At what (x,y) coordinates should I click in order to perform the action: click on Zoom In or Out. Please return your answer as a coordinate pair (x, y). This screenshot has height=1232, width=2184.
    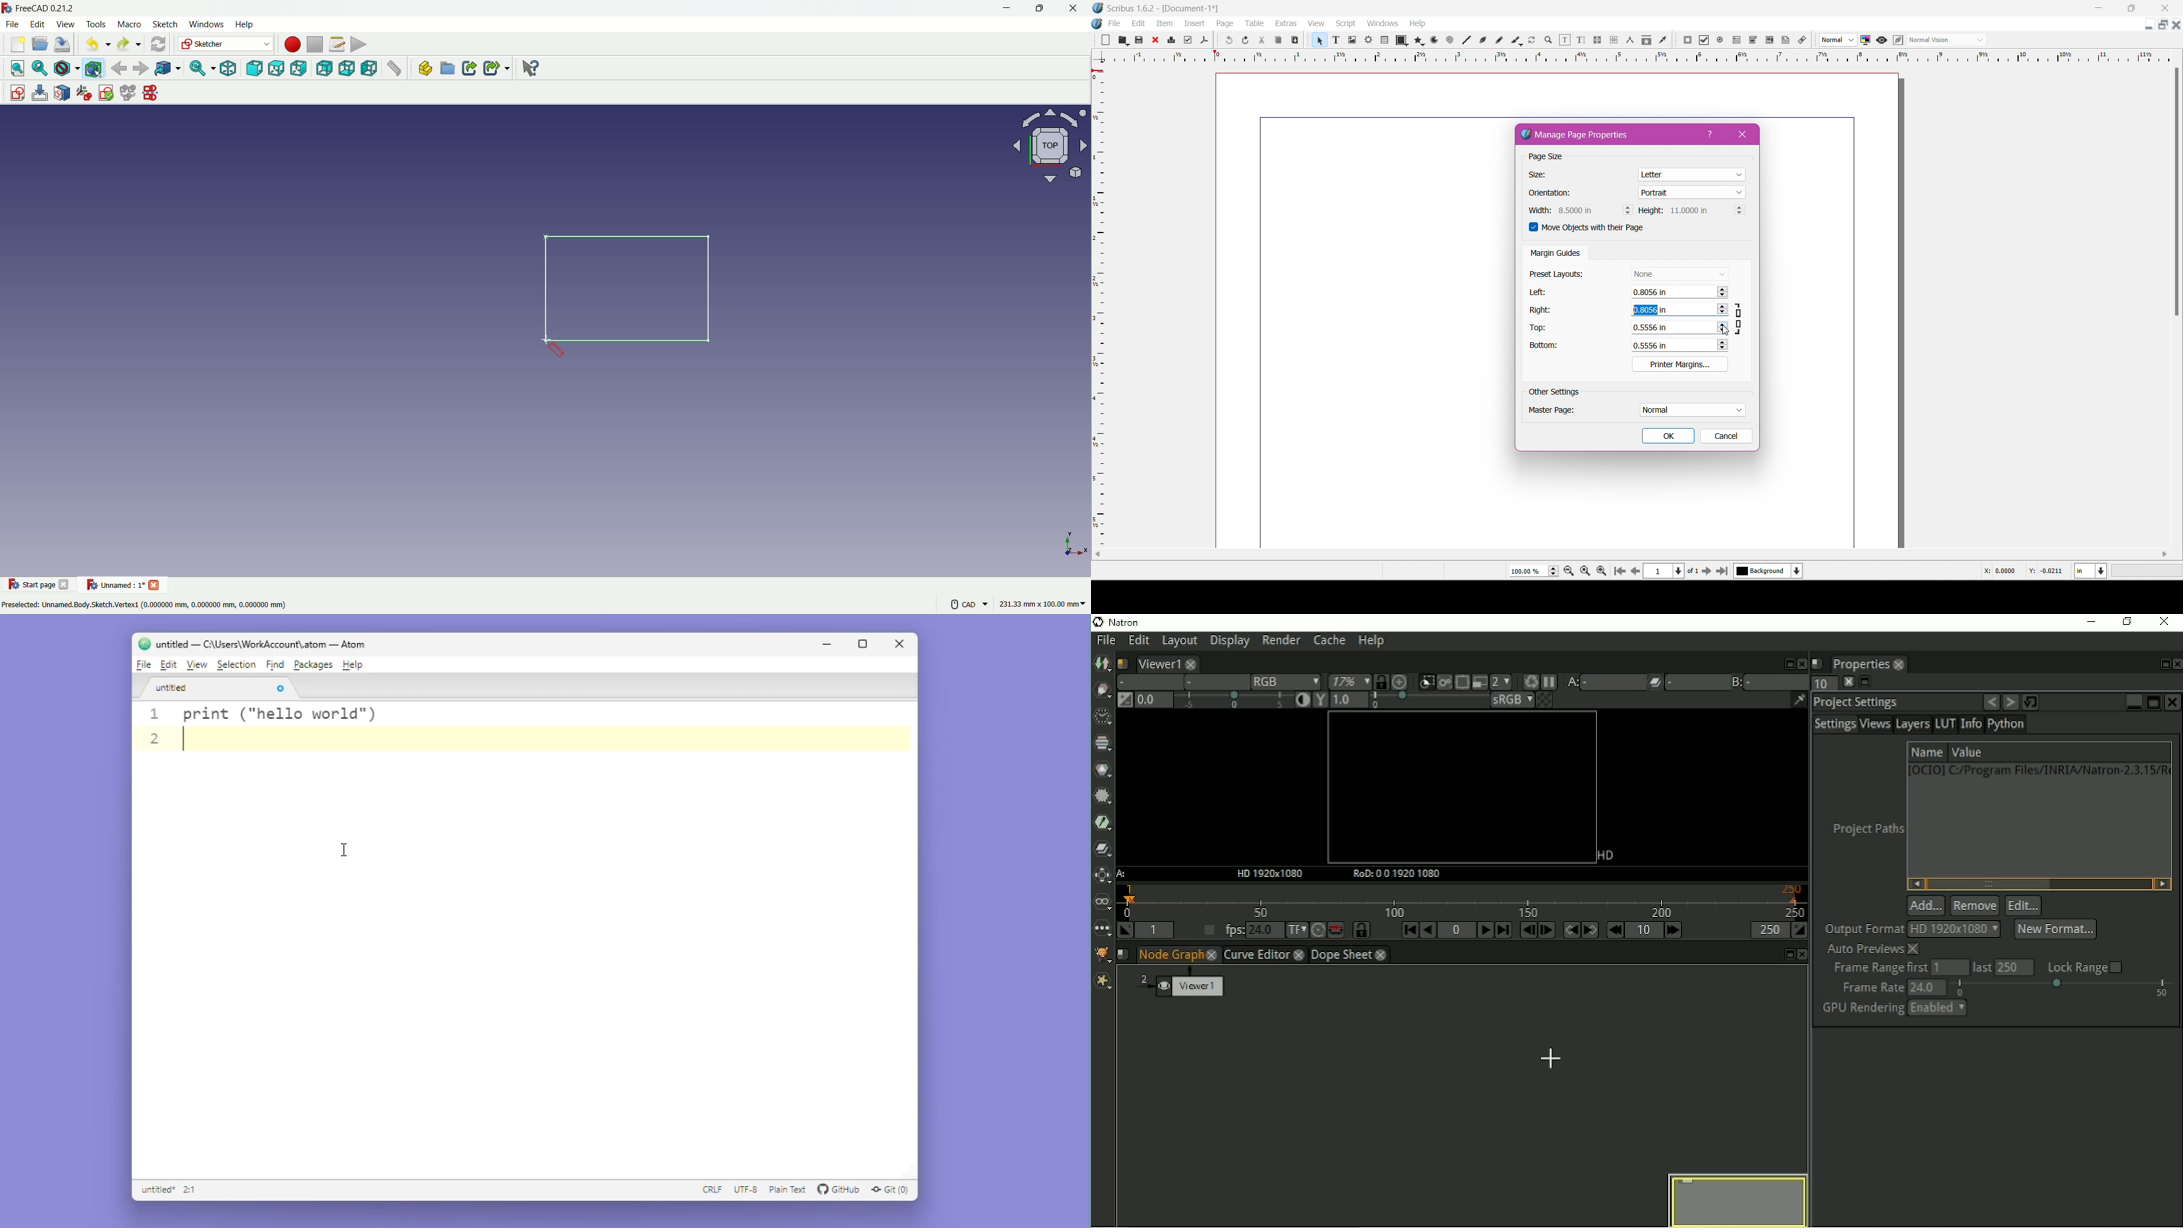
    Looking at the image, I should click on (1547, 40).